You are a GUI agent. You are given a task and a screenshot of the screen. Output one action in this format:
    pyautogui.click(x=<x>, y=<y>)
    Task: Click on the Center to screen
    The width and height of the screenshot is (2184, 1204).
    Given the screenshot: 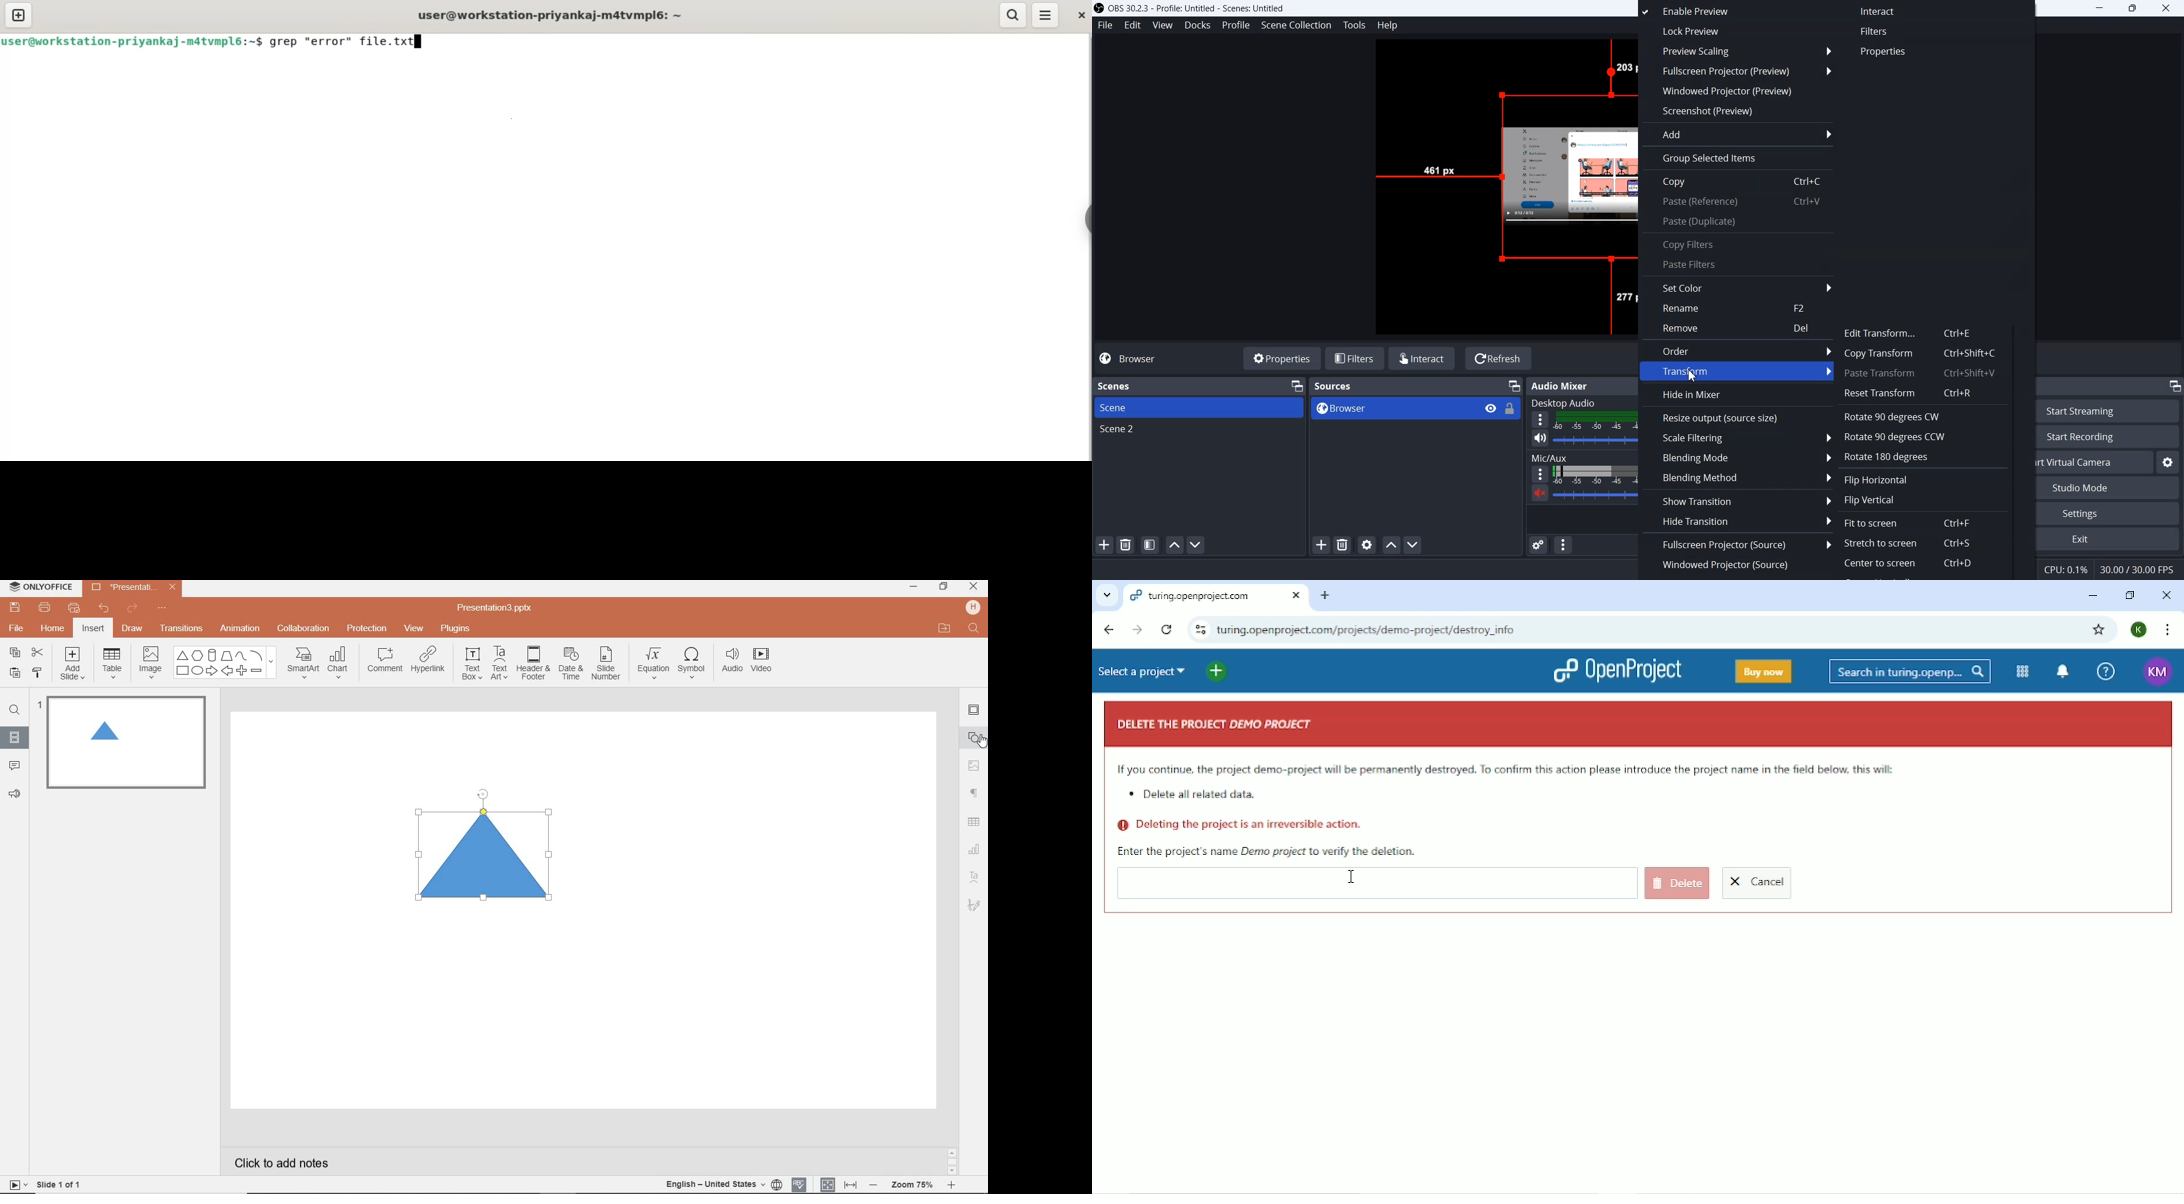 What is the action you would take?
    pyautogui.click(x=1926, y=568)
    